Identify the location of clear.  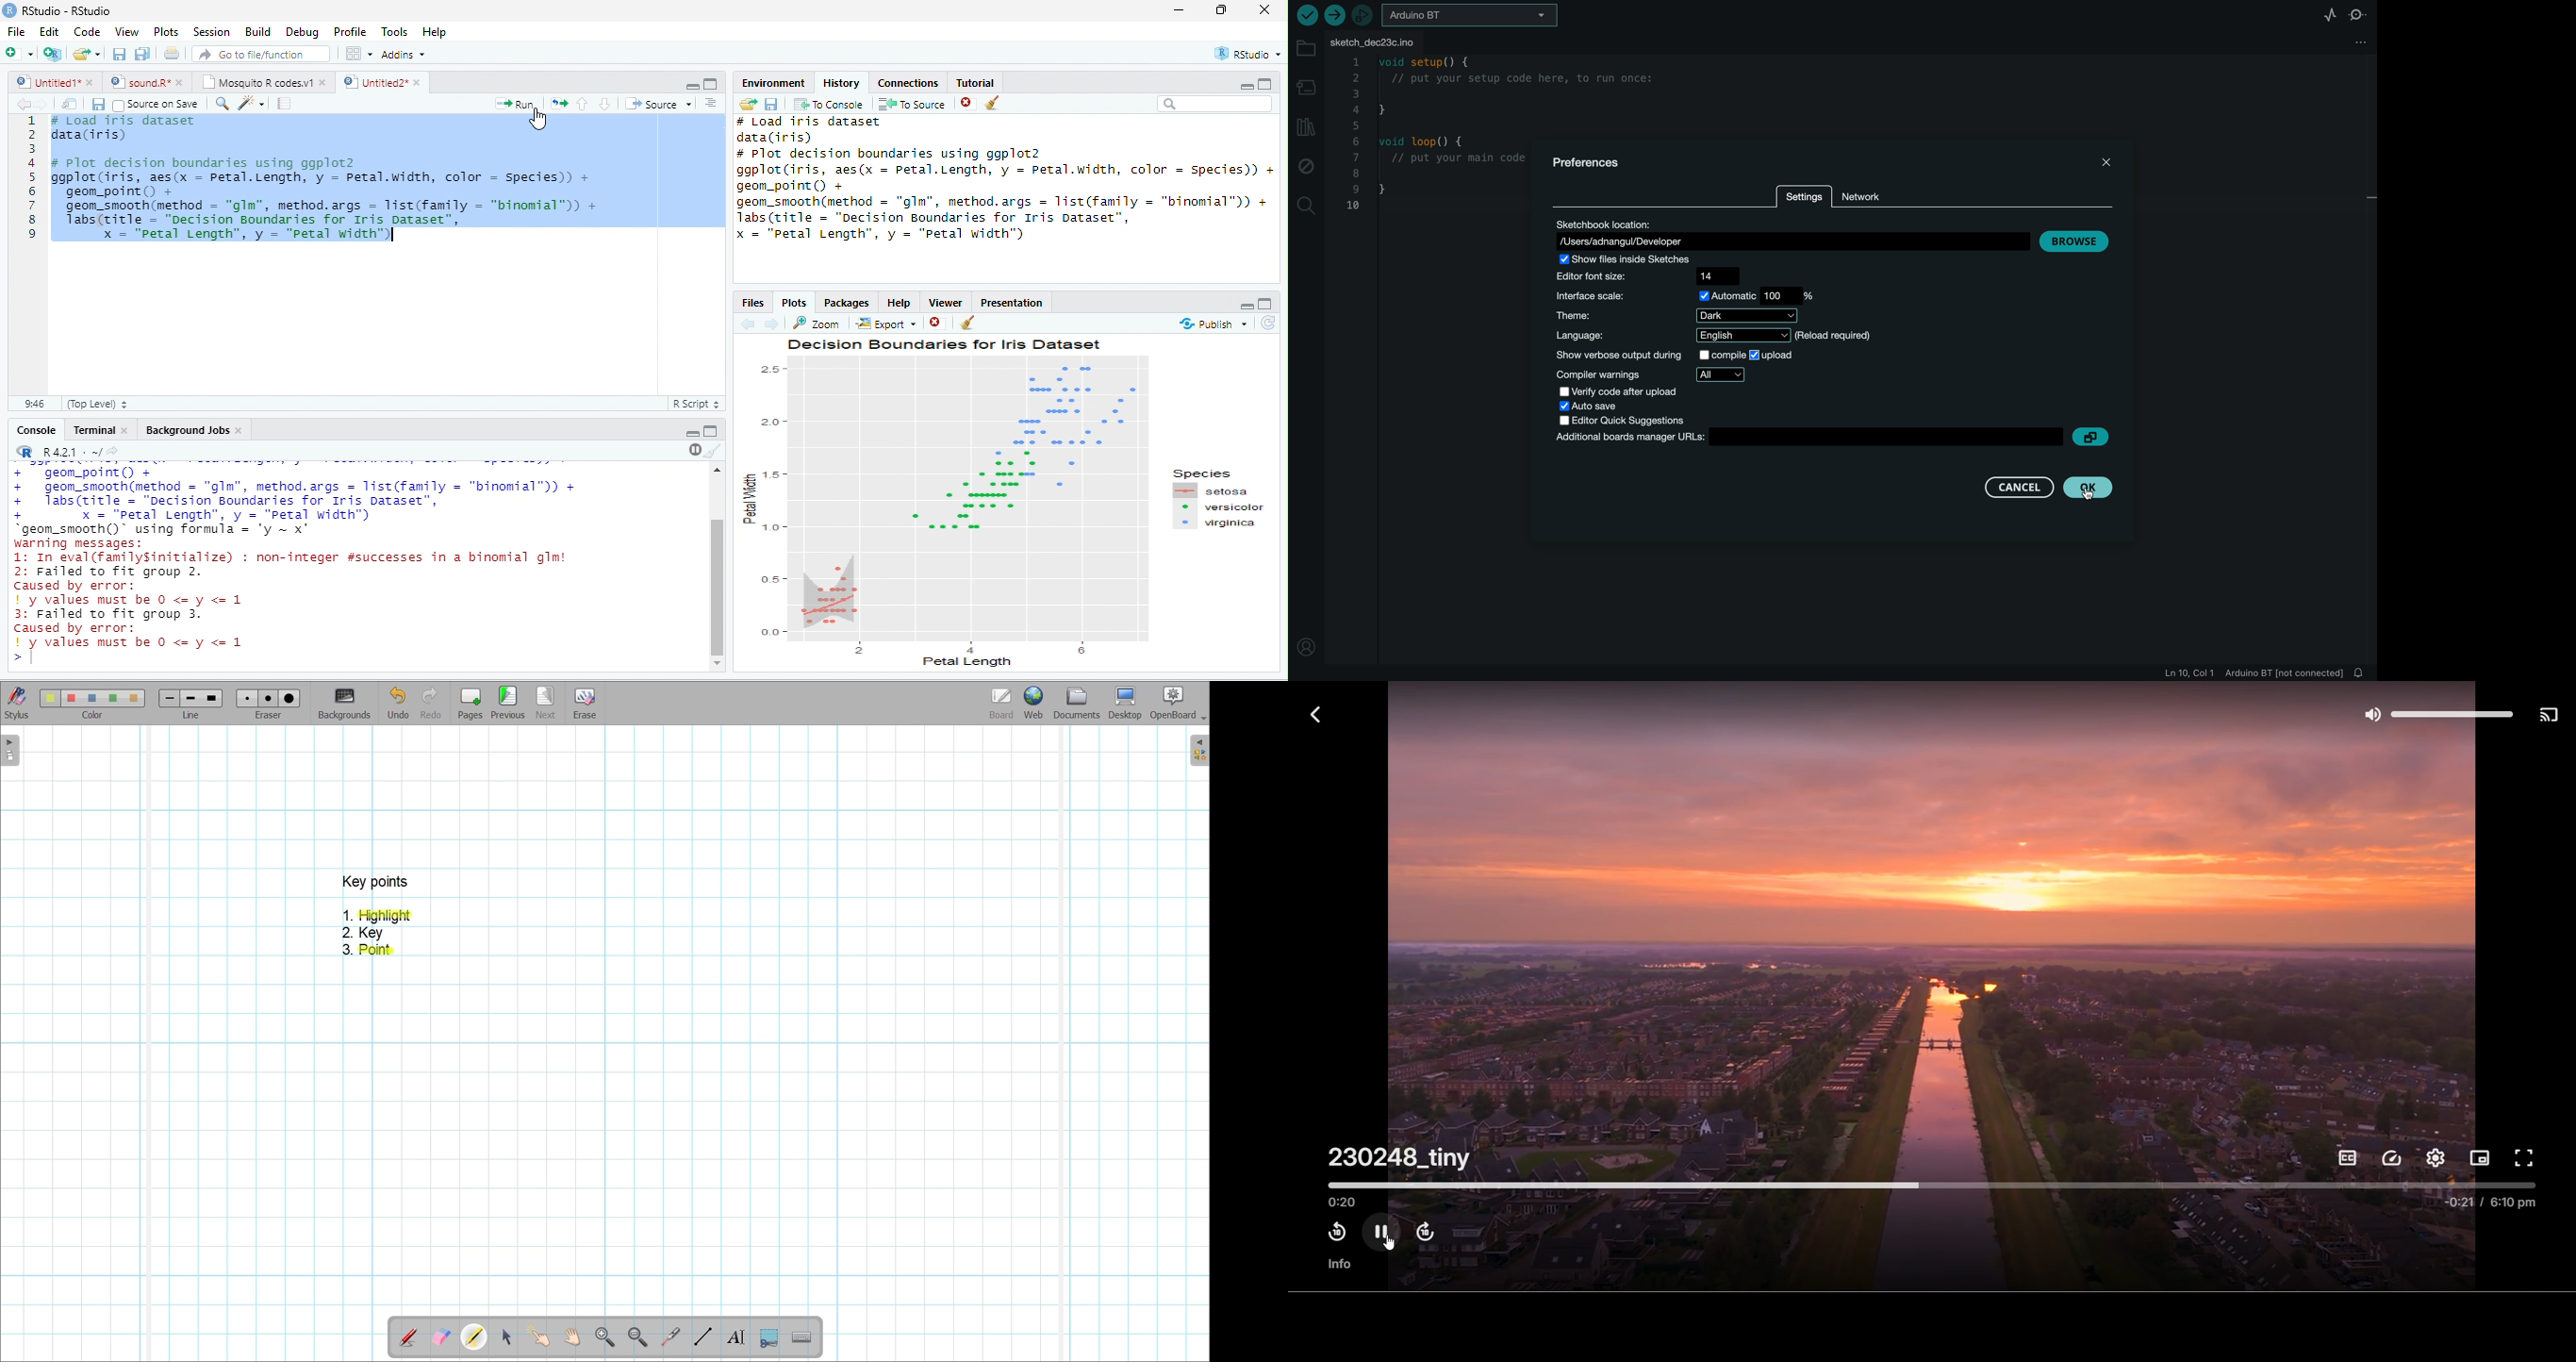
(992, 103).